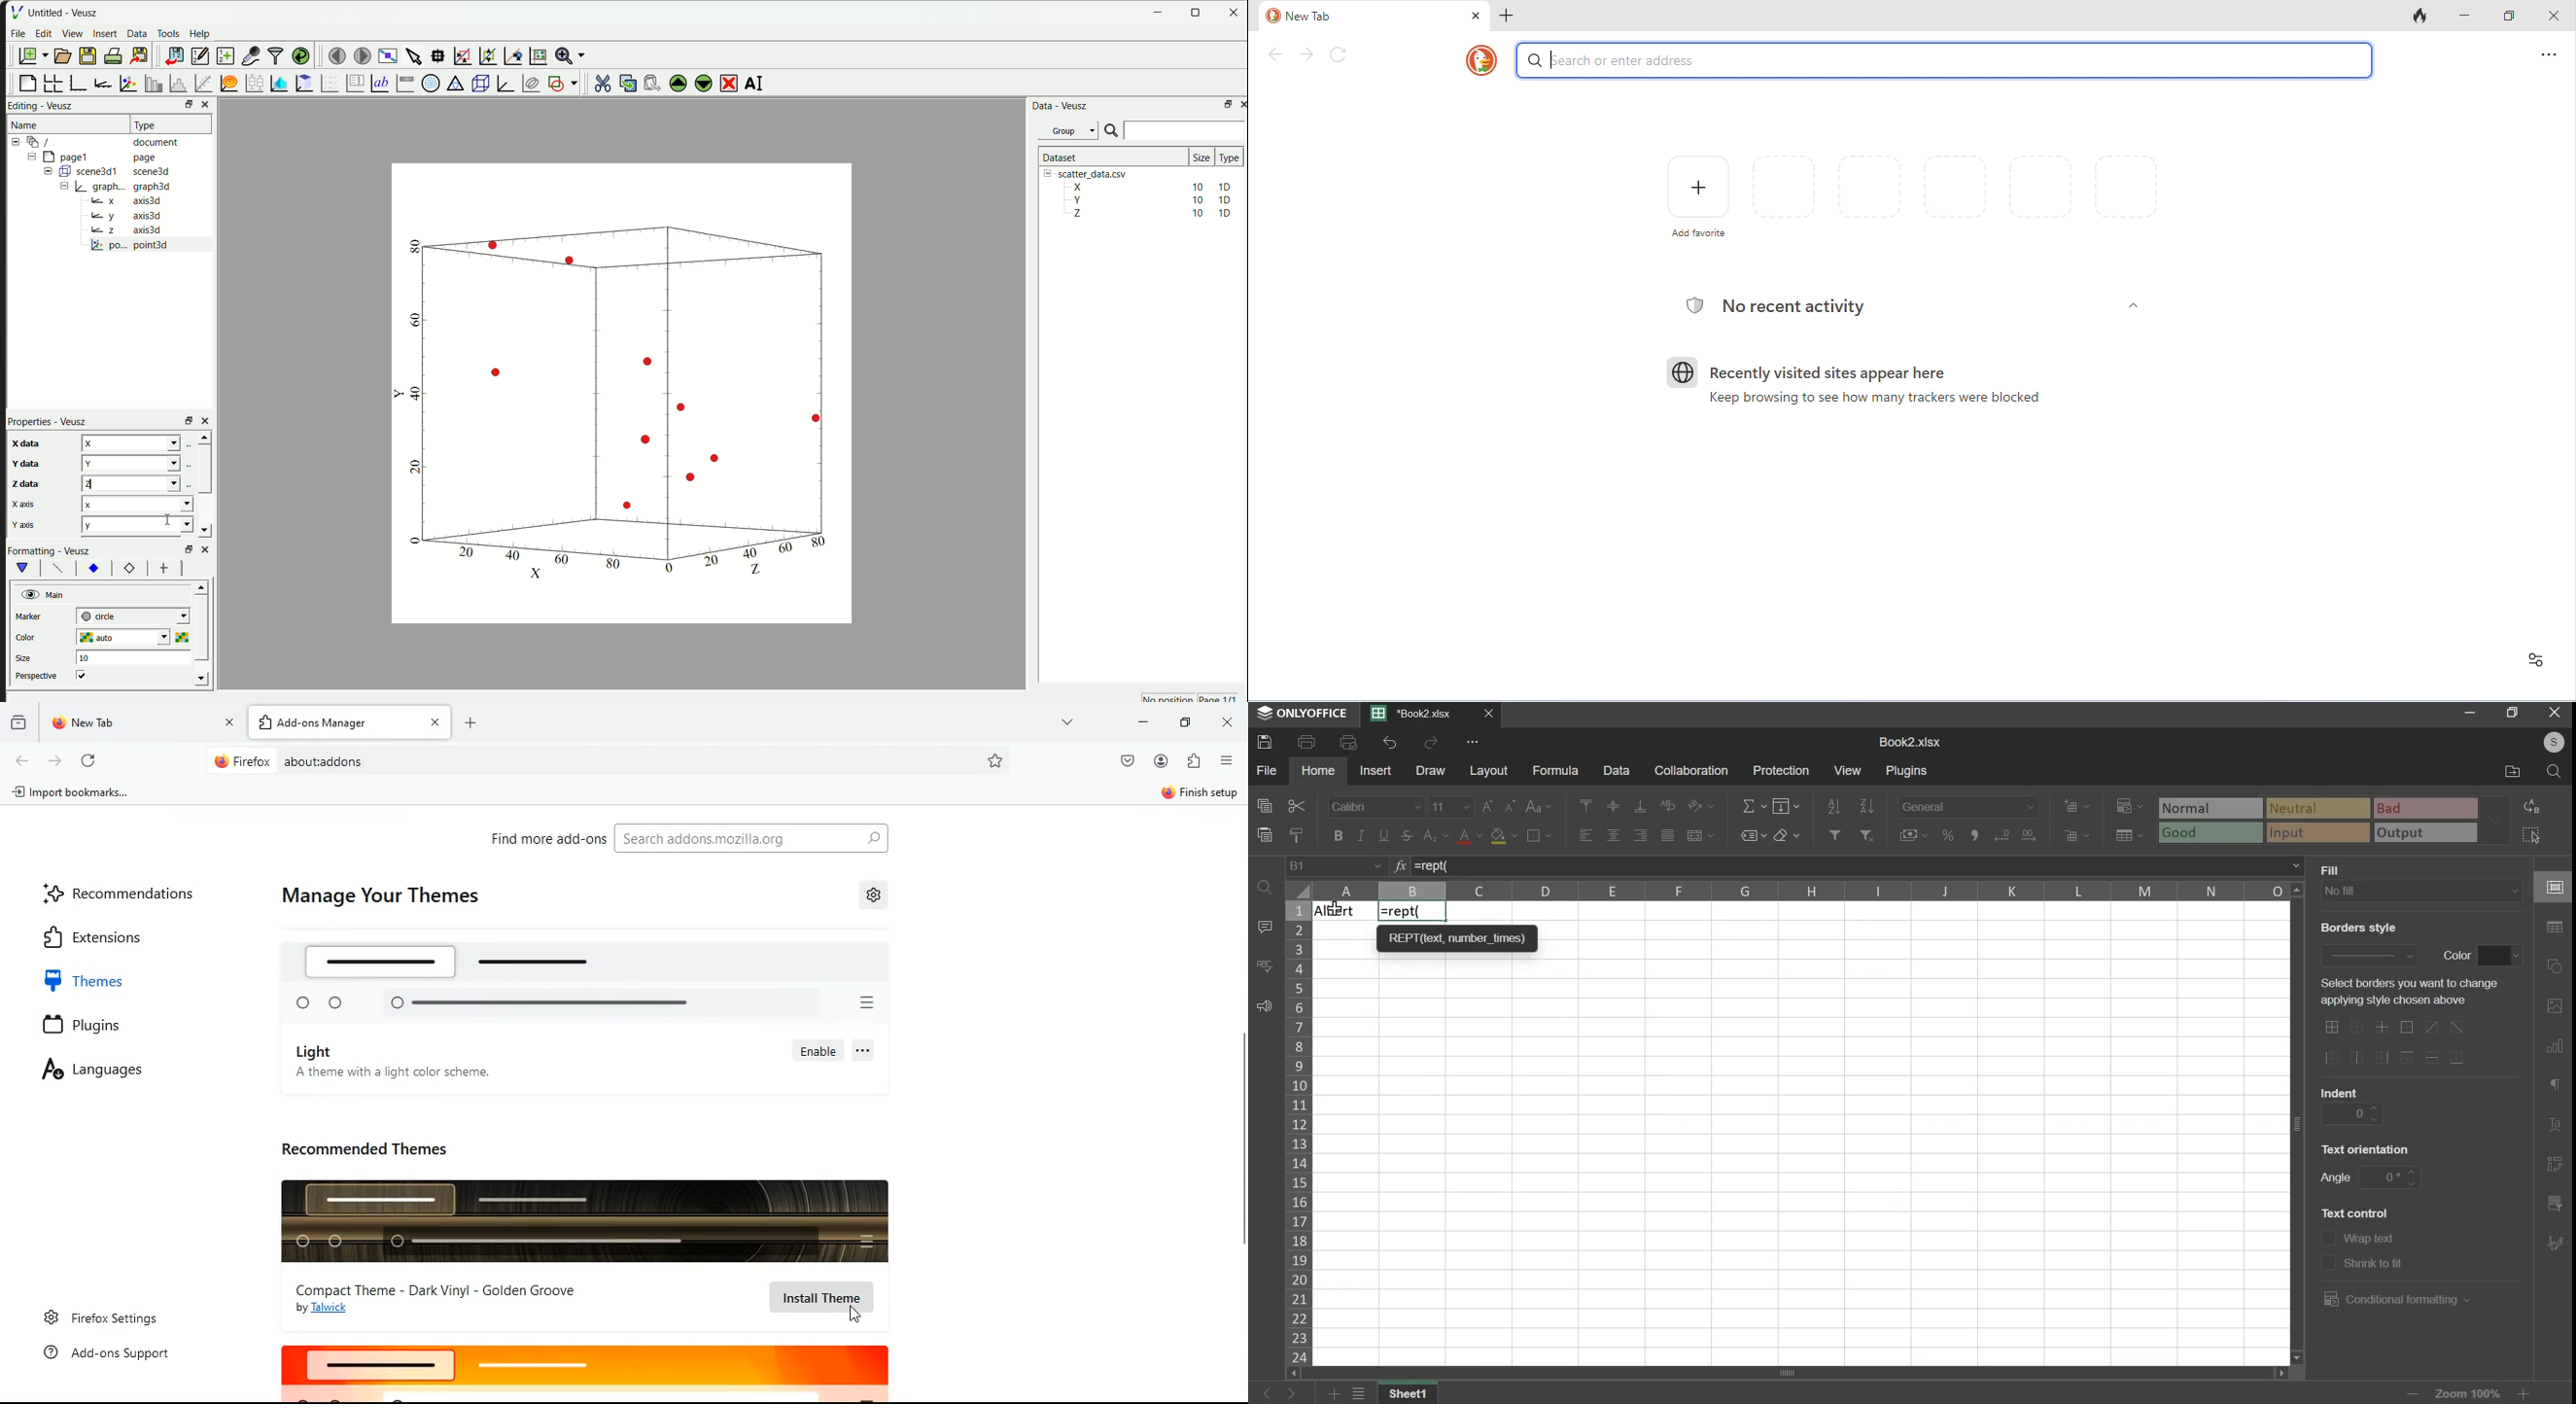 The image size is (2576, 1428). Describe the element at coordinates (187, 548) in the screenshot. I see `` at that location.